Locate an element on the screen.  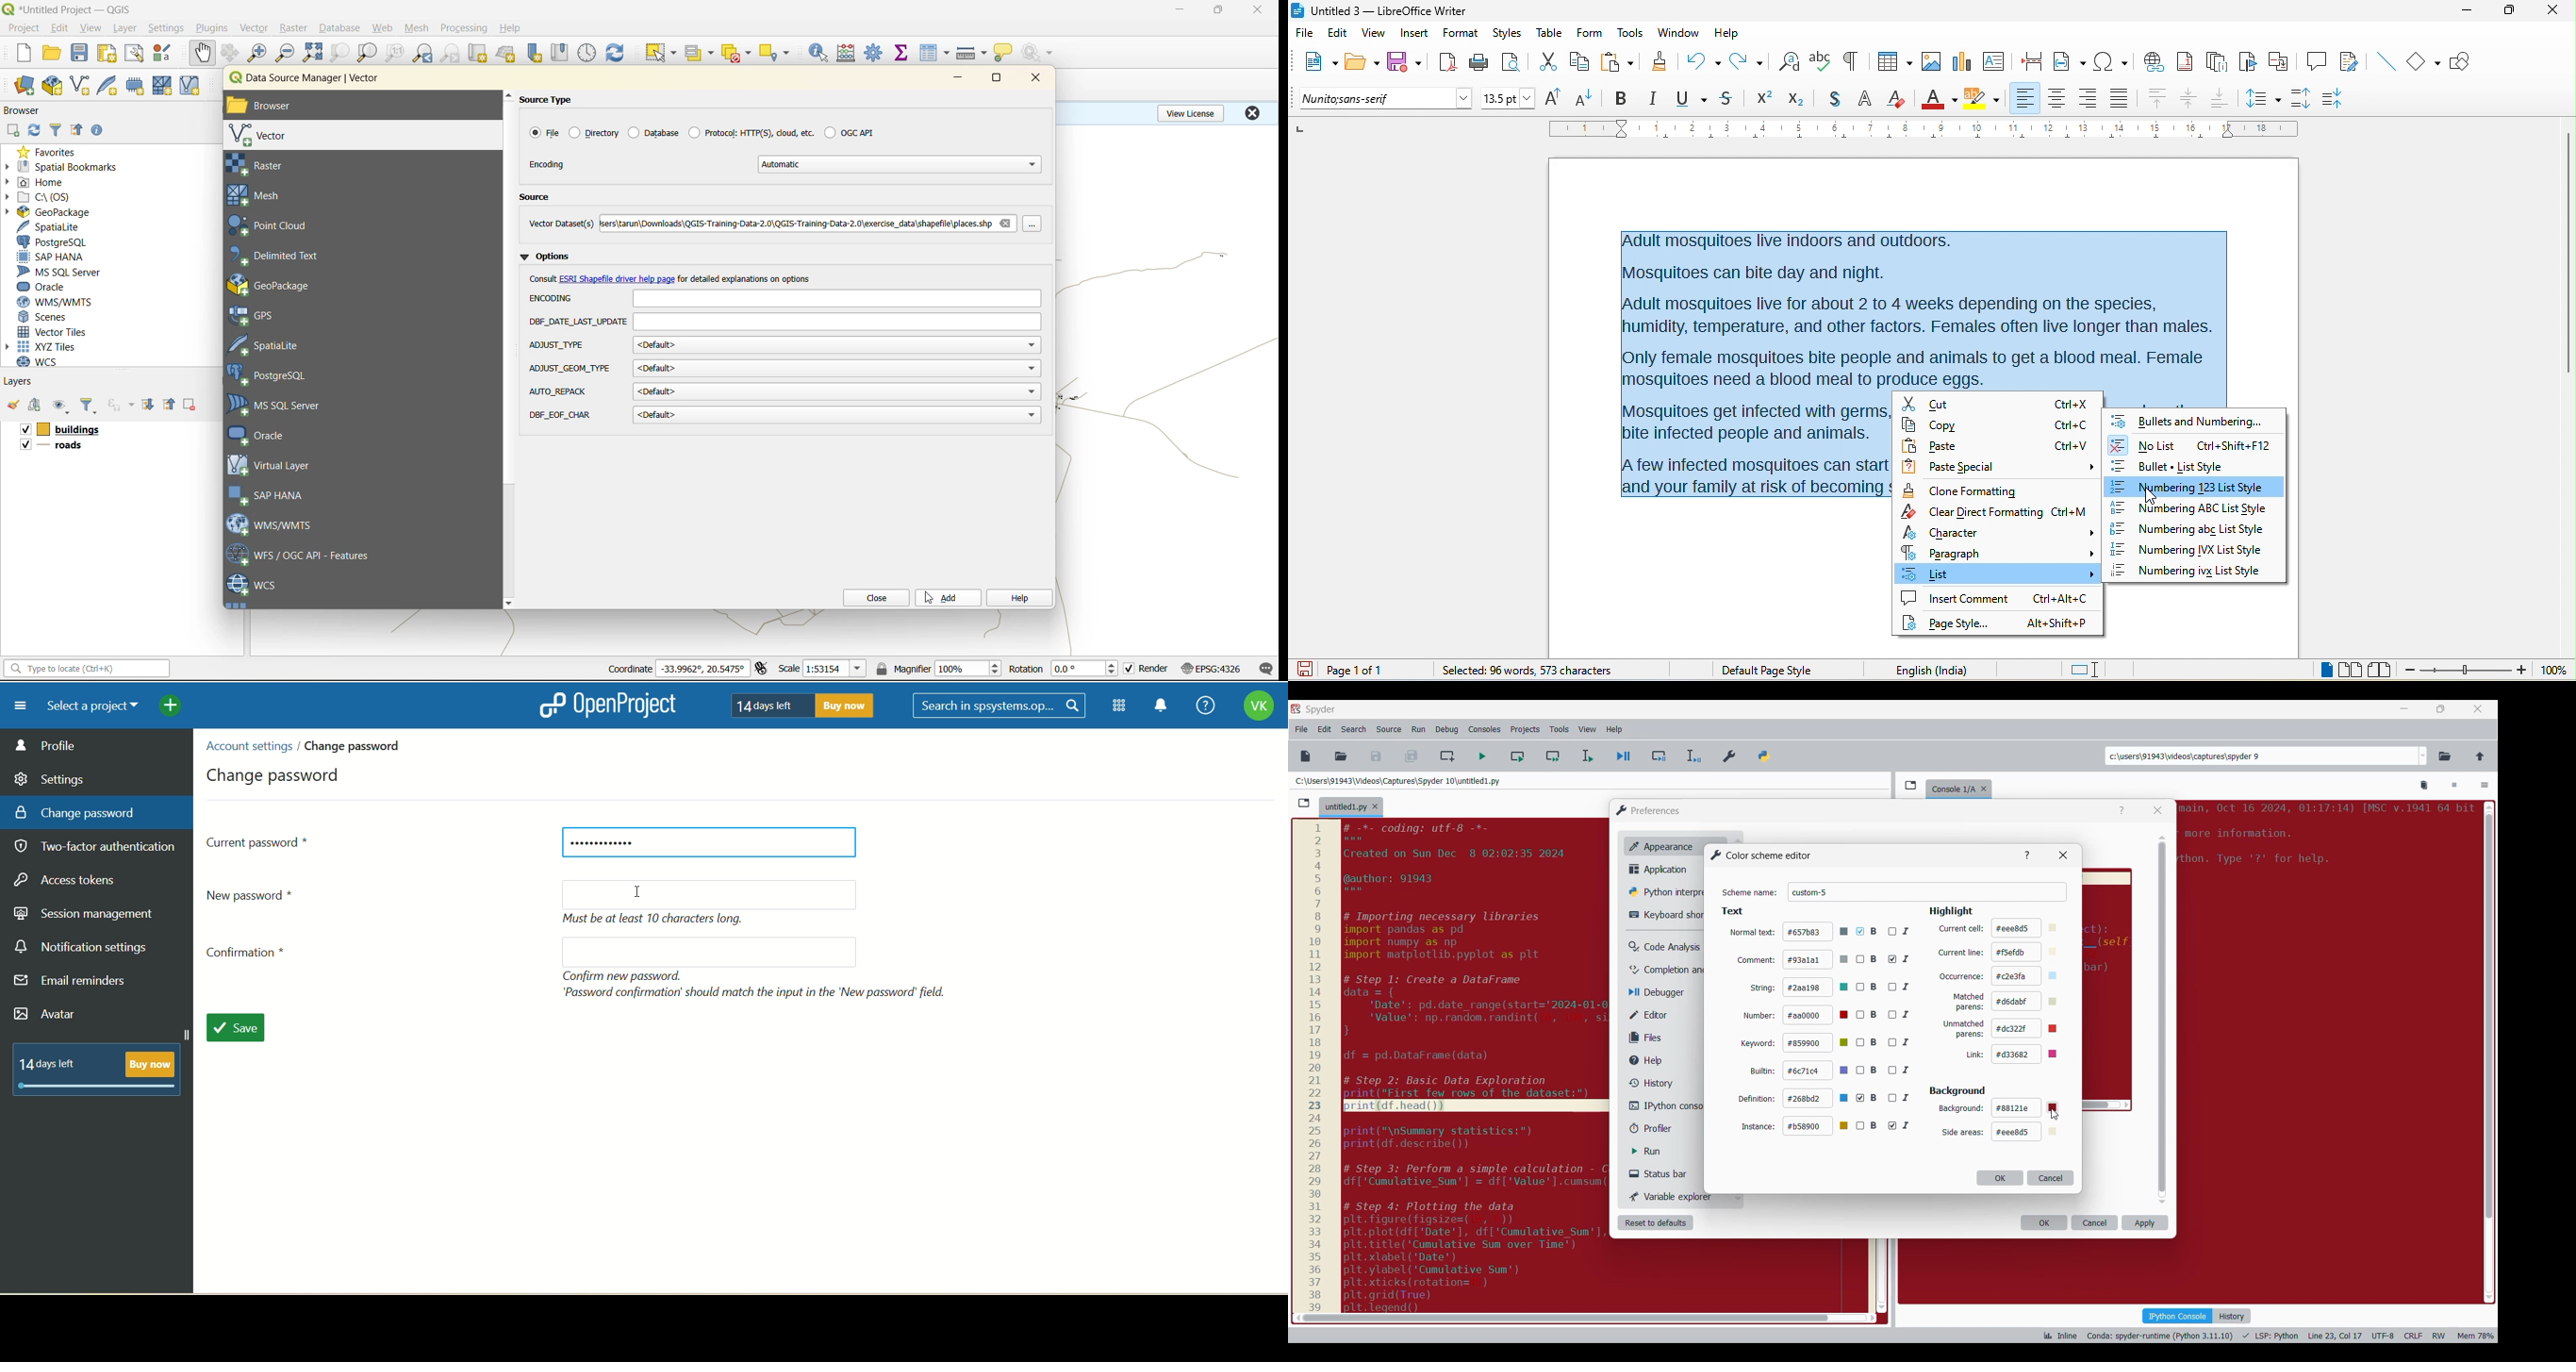
matched parens is located at coordinates (1969, 1002).